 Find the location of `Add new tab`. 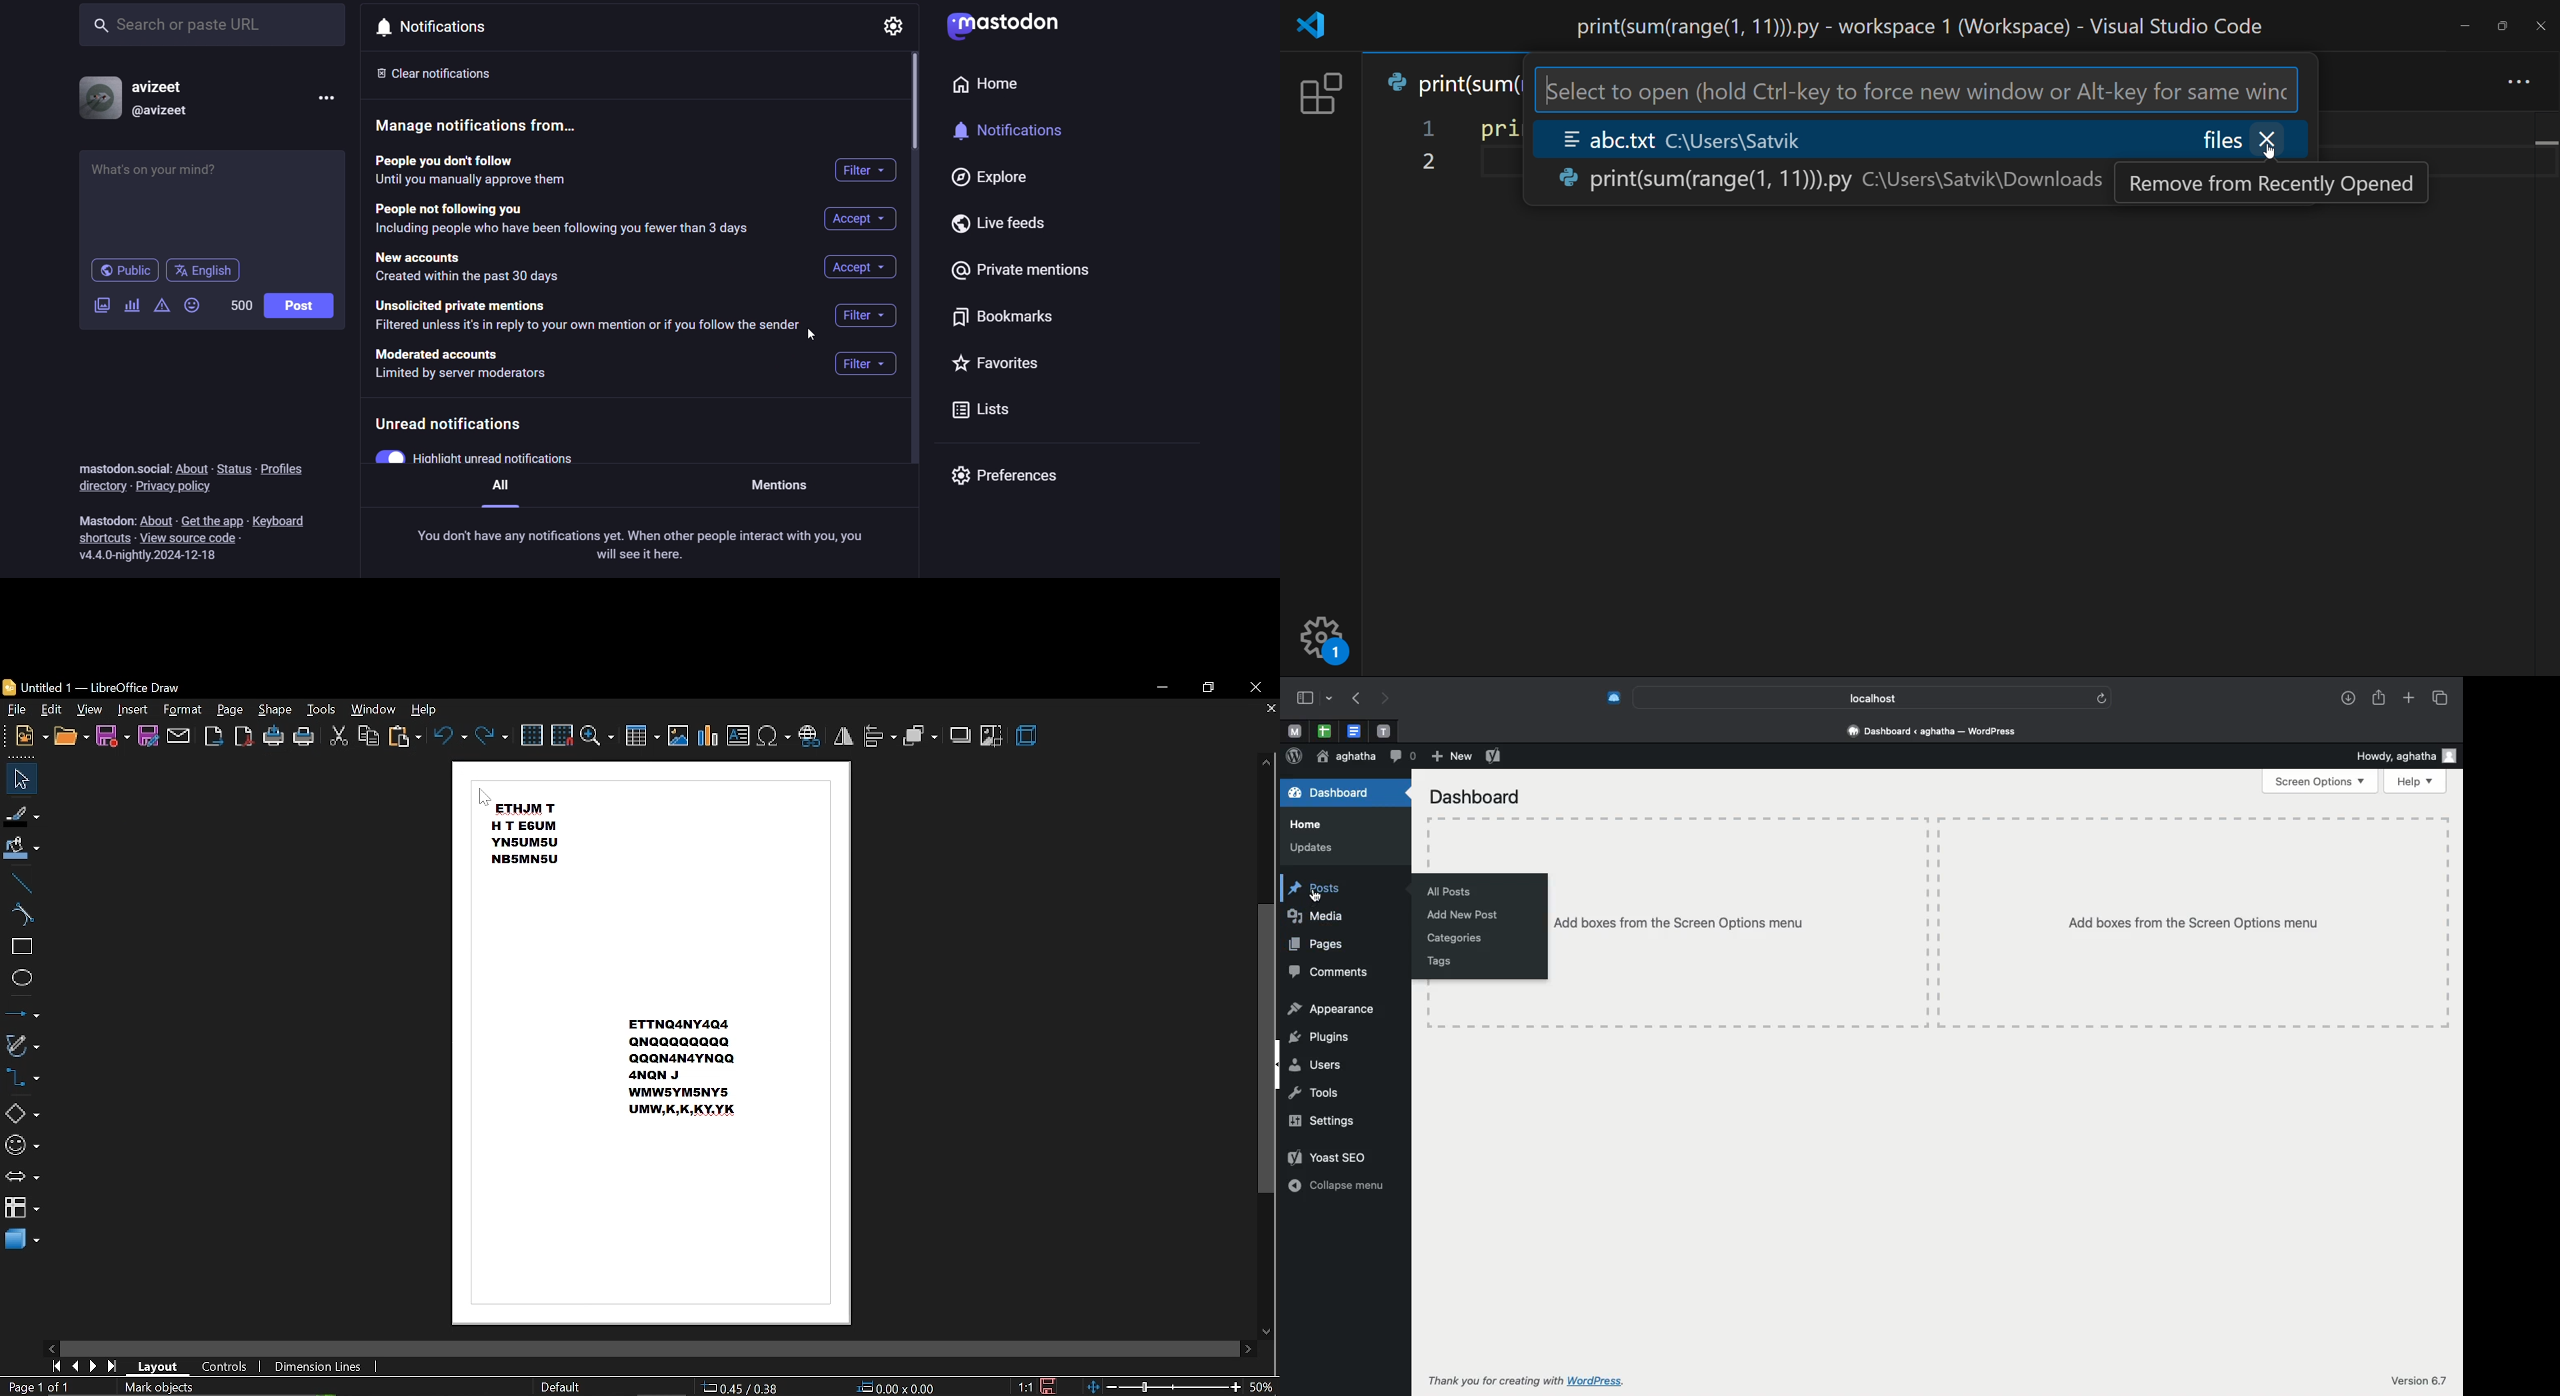

Add new tab is located at coordinates (2411, 697).